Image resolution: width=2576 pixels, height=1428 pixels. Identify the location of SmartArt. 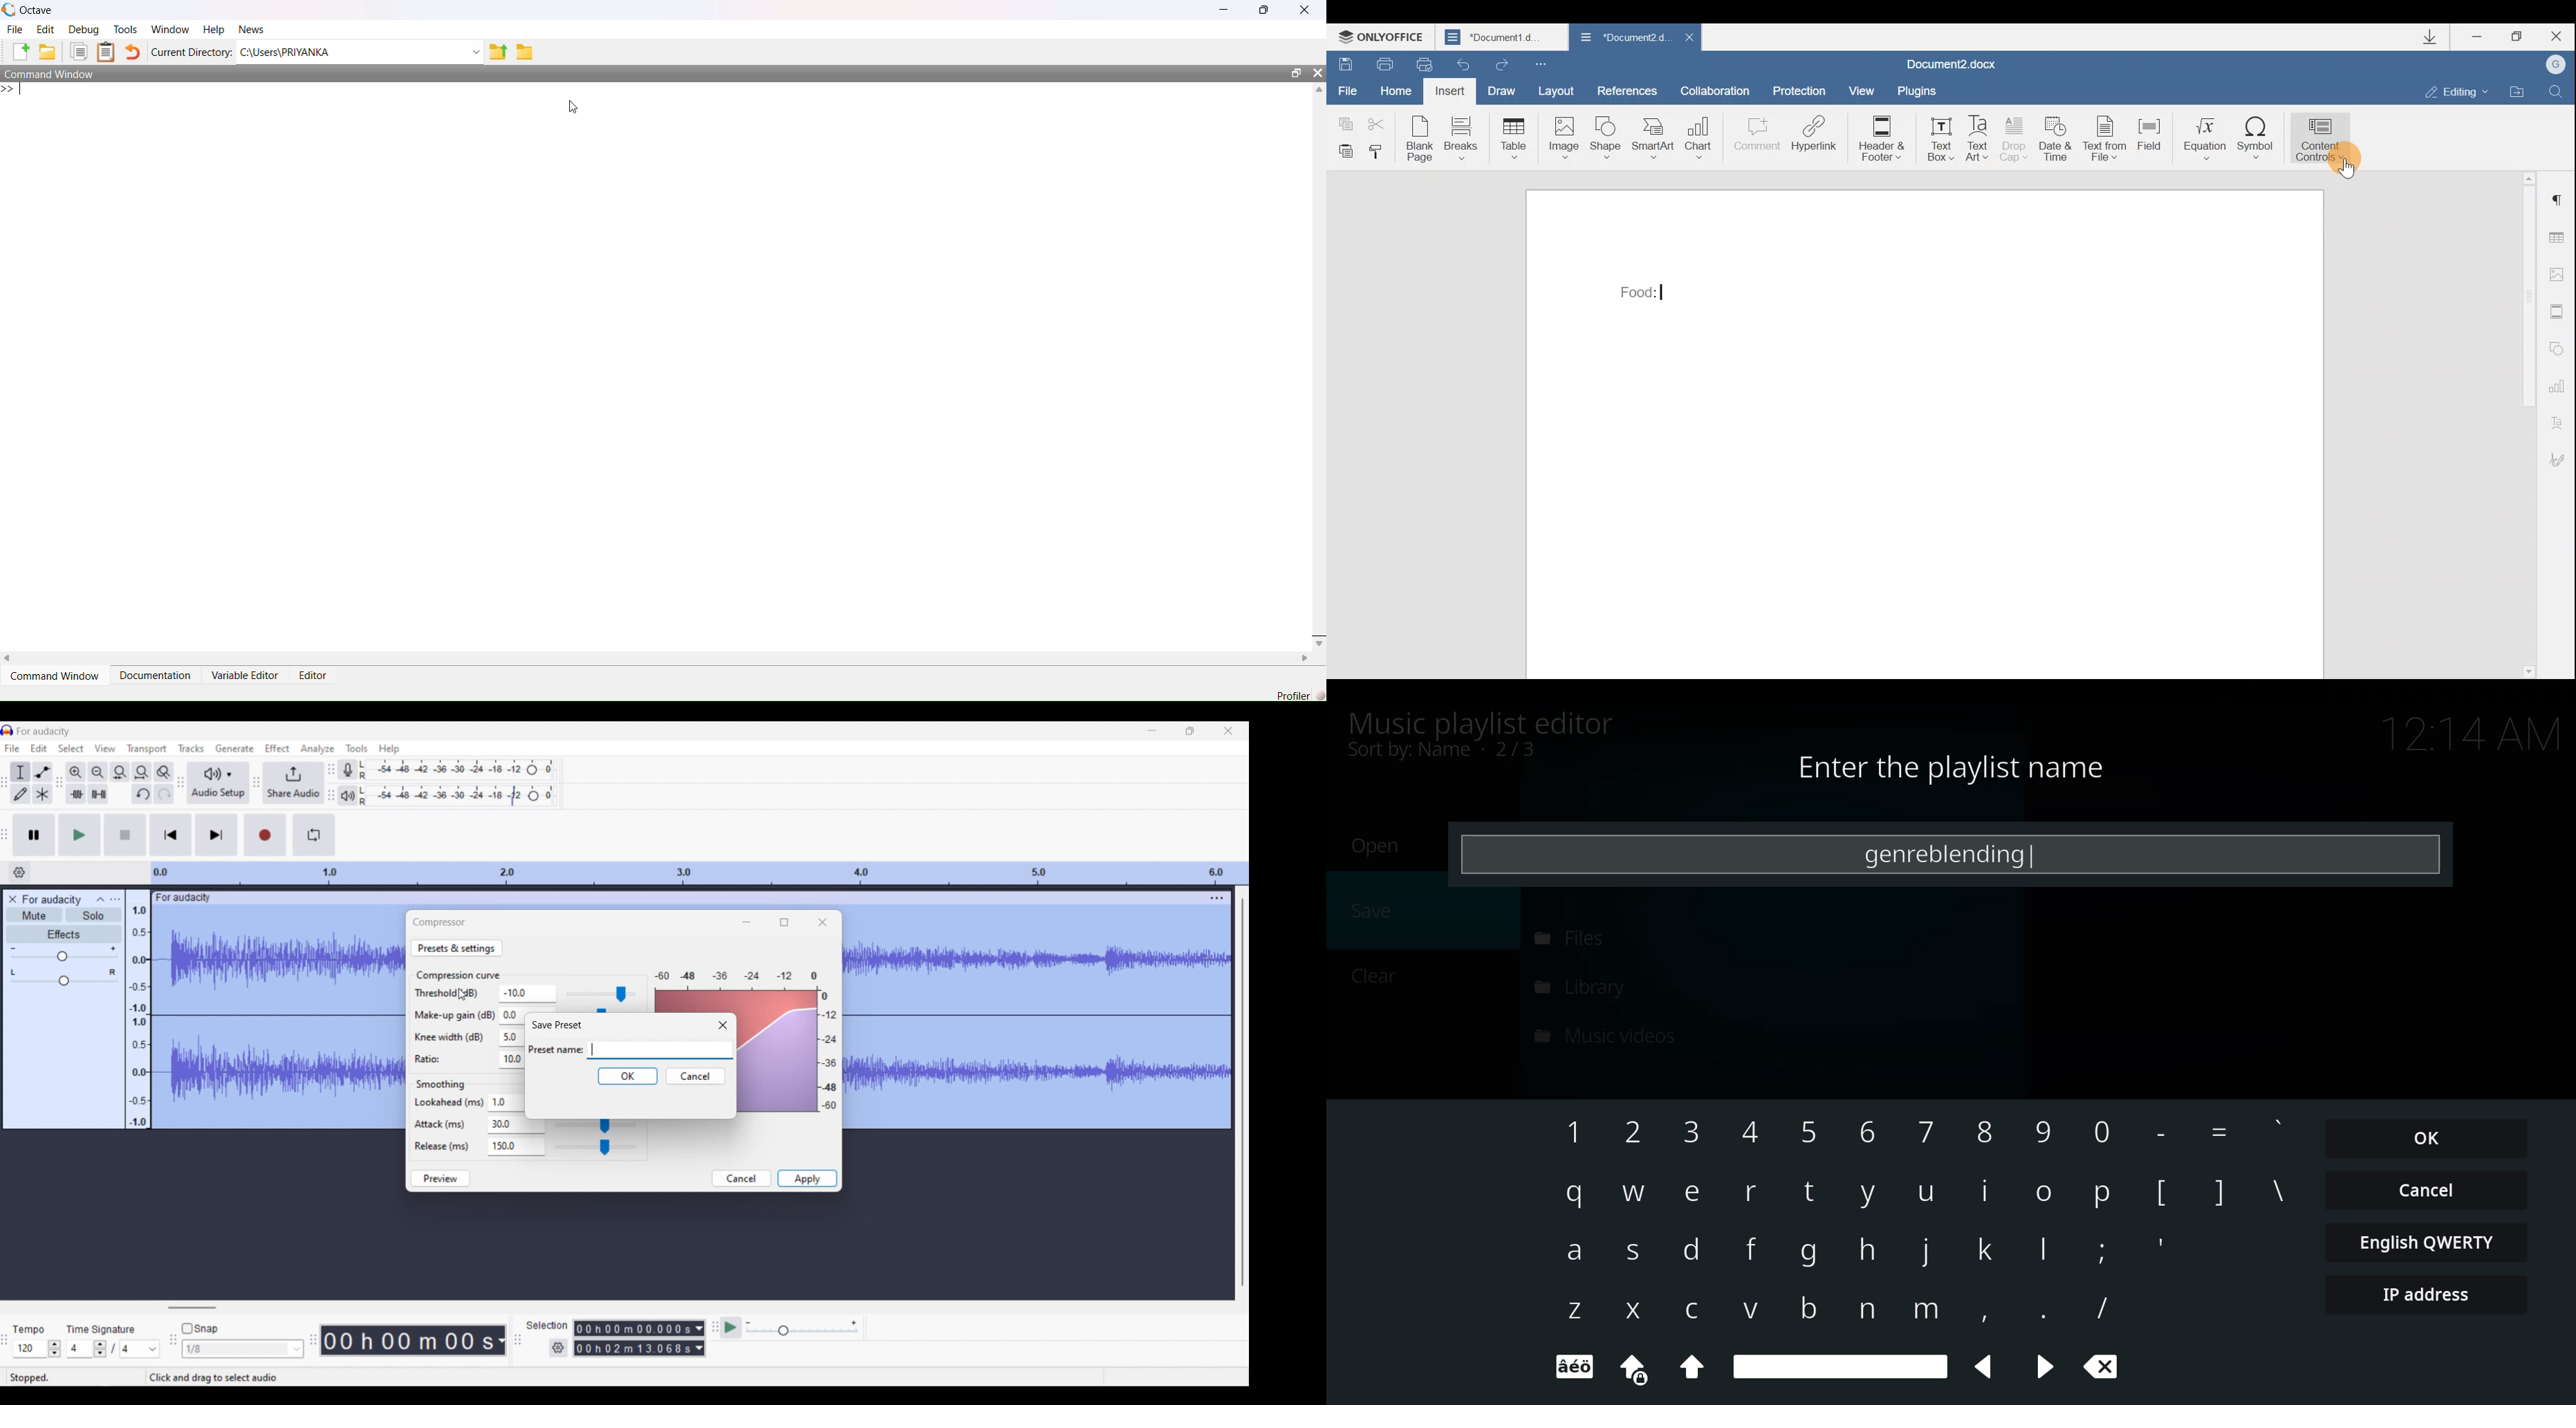
(1654, 137).